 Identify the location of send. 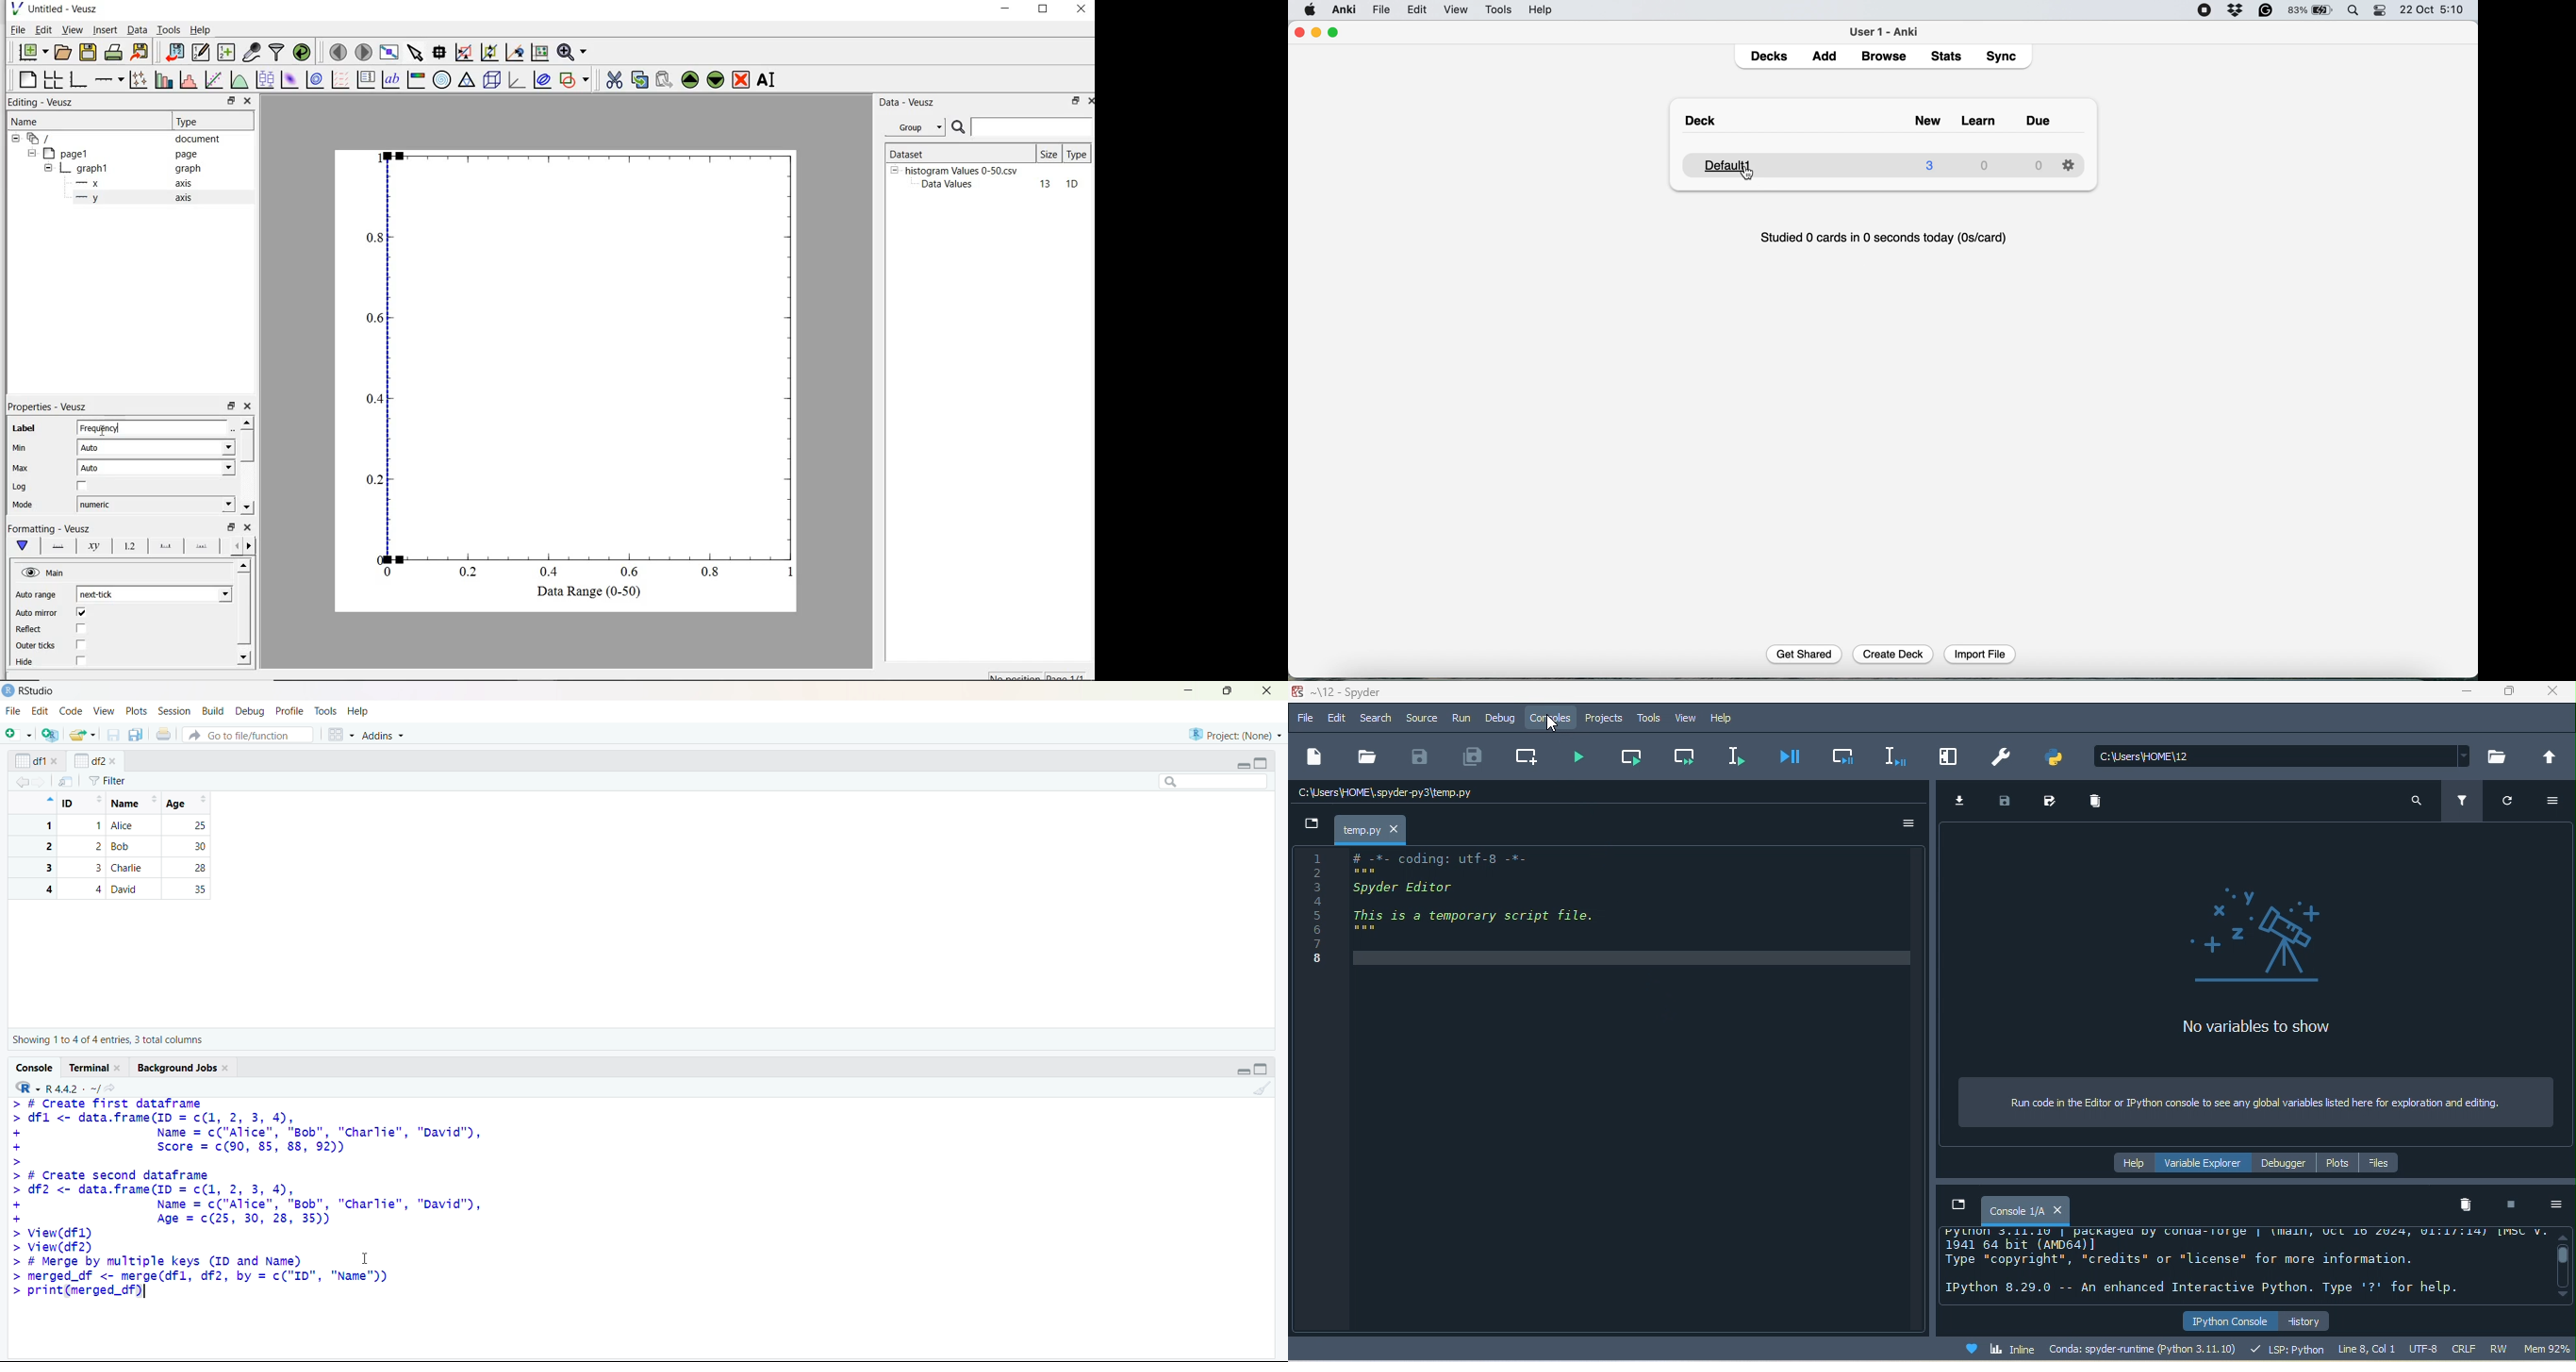
(66, 781).